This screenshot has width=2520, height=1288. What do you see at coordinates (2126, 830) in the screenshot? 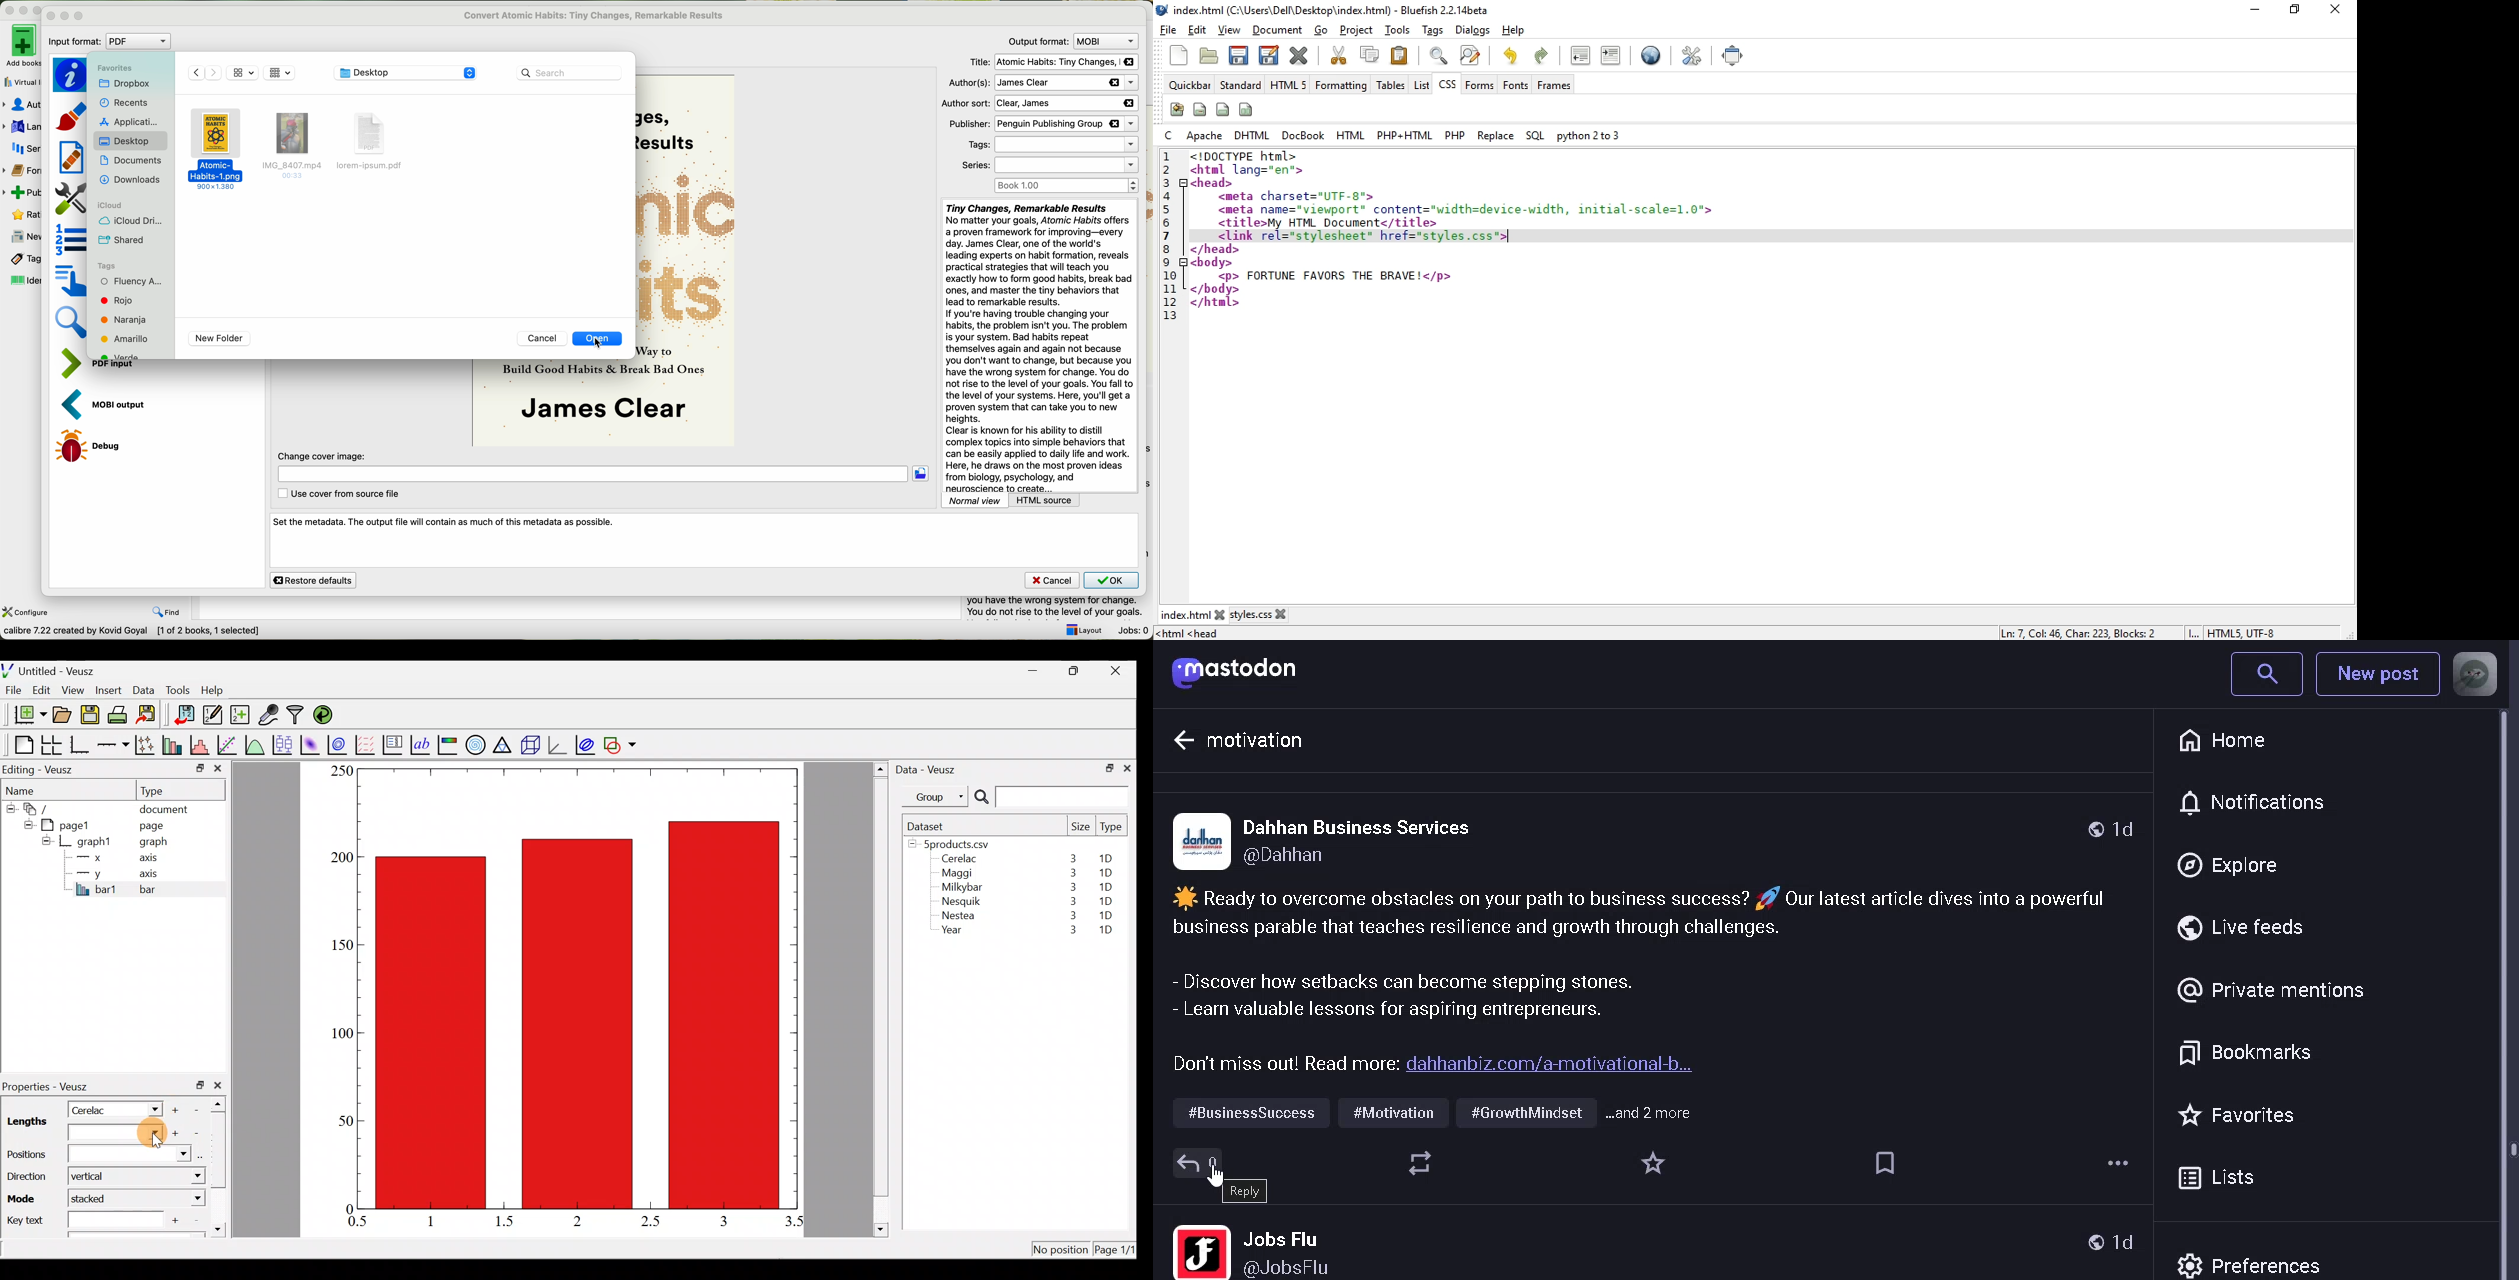
I see `time posted` at bounding box center [2126, 830].